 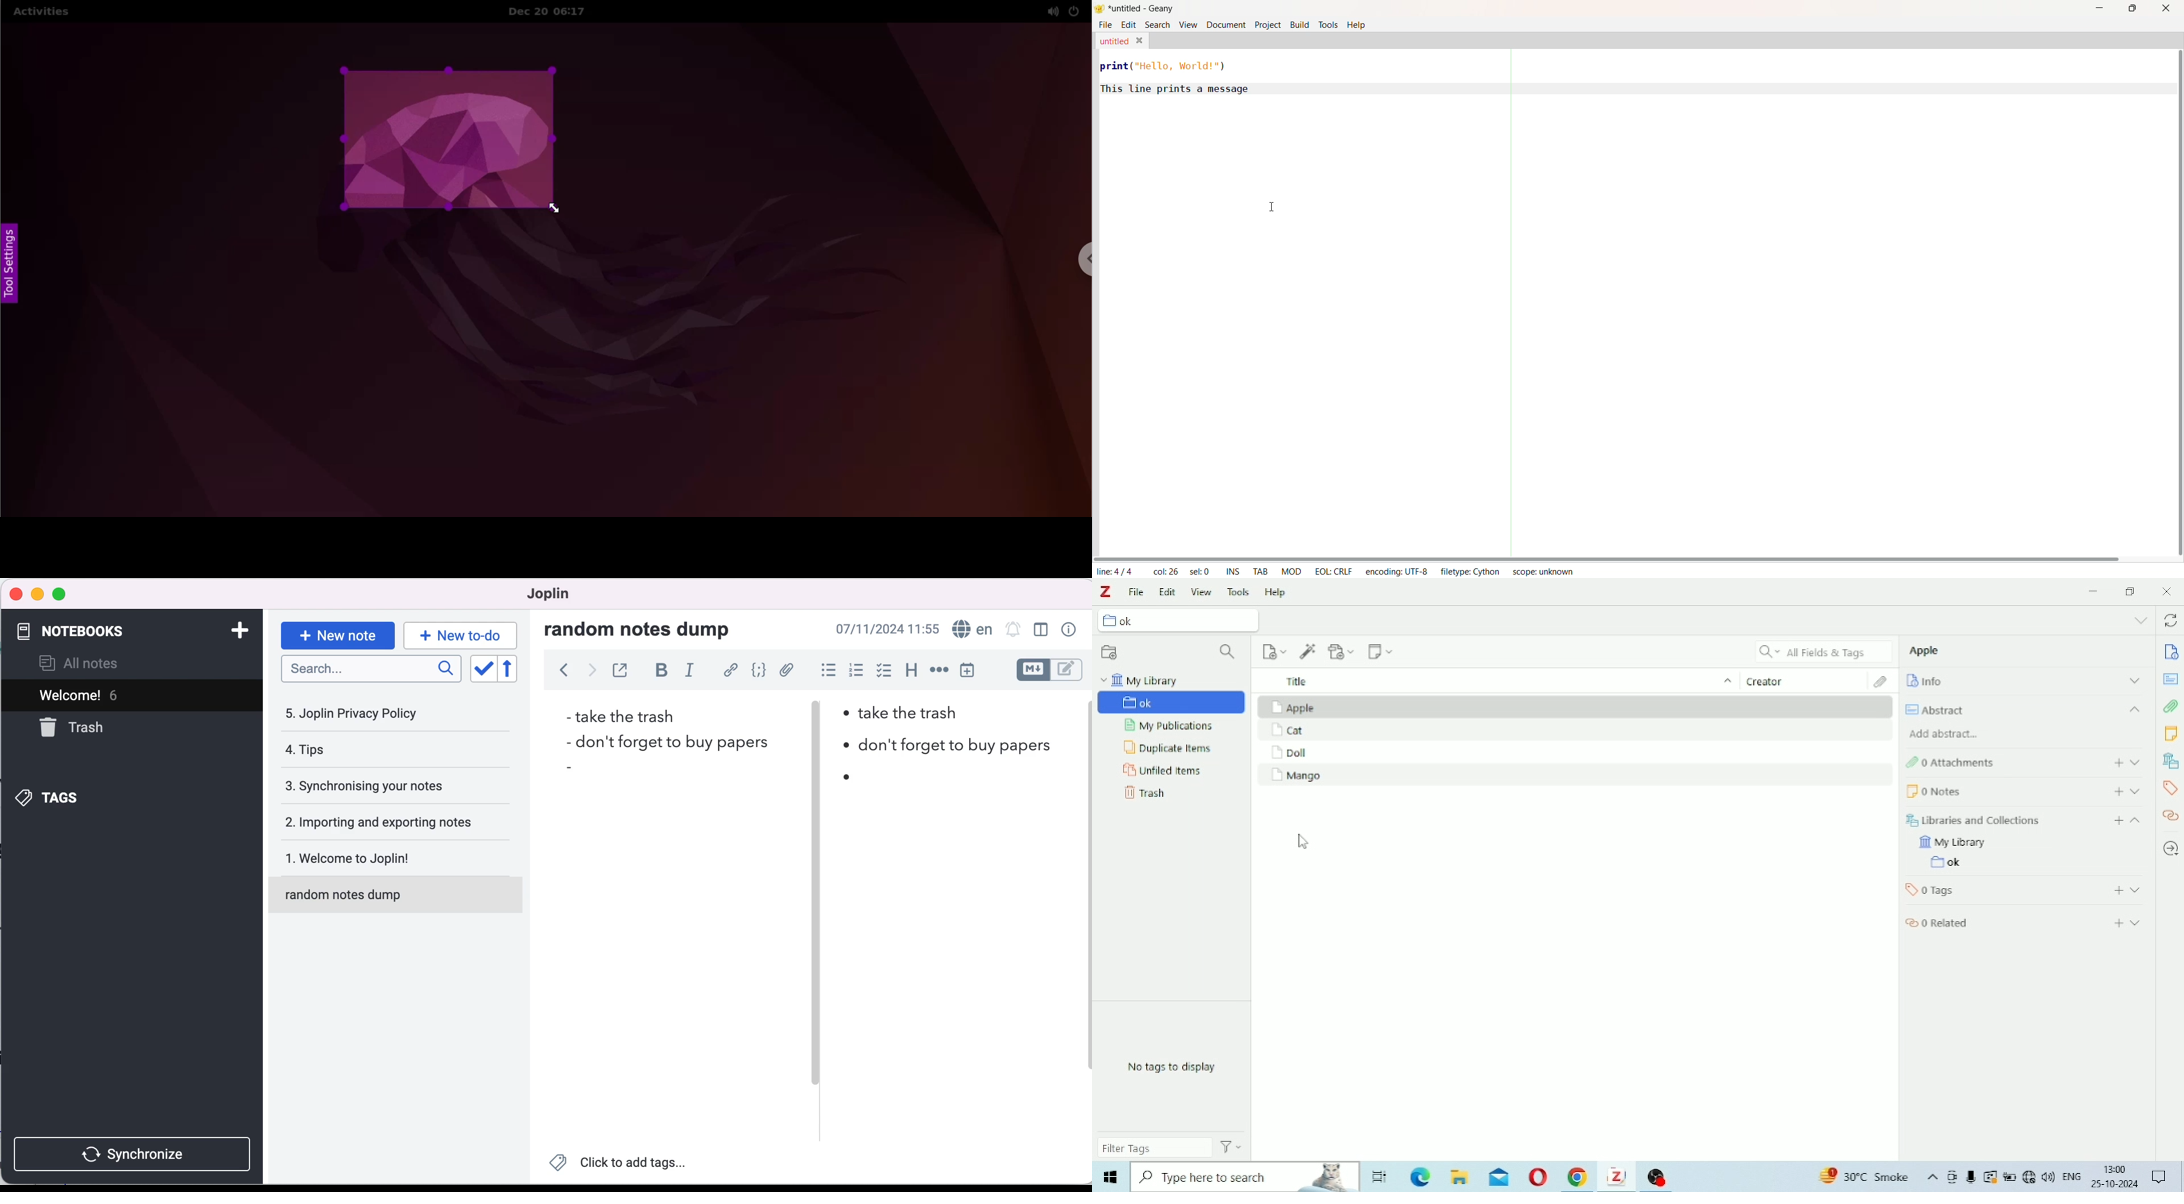 I want to click on Add, so click(x=2118, y=763).